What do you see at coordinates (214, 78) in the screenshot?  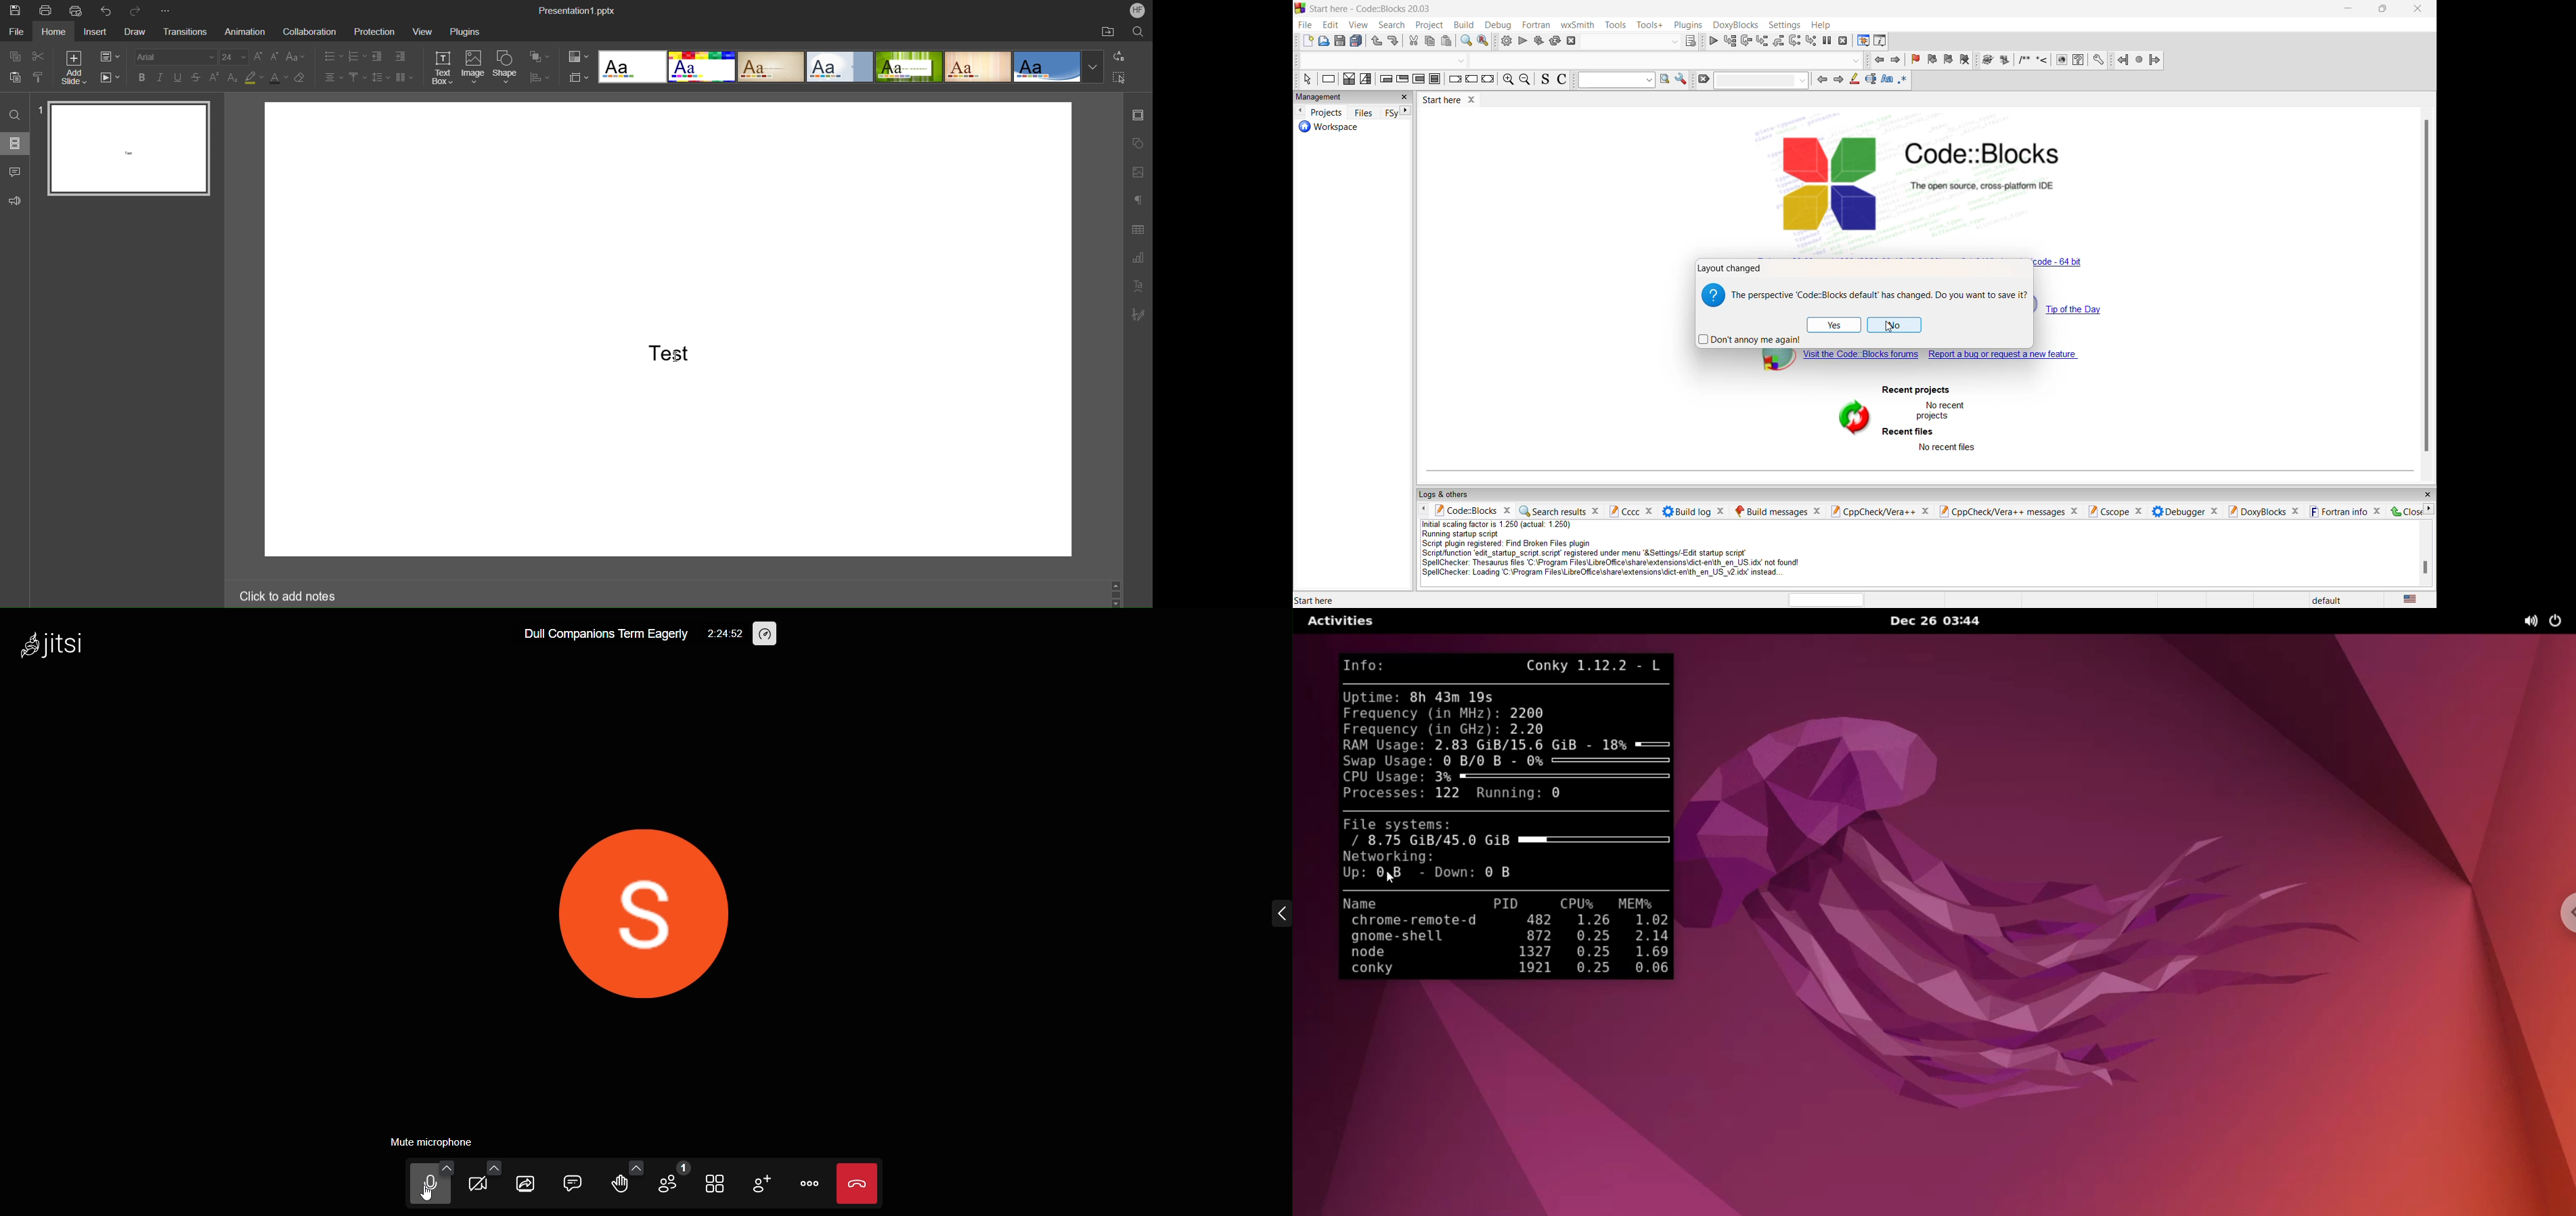 I see `Superscript` at bounding box center [214, 78].